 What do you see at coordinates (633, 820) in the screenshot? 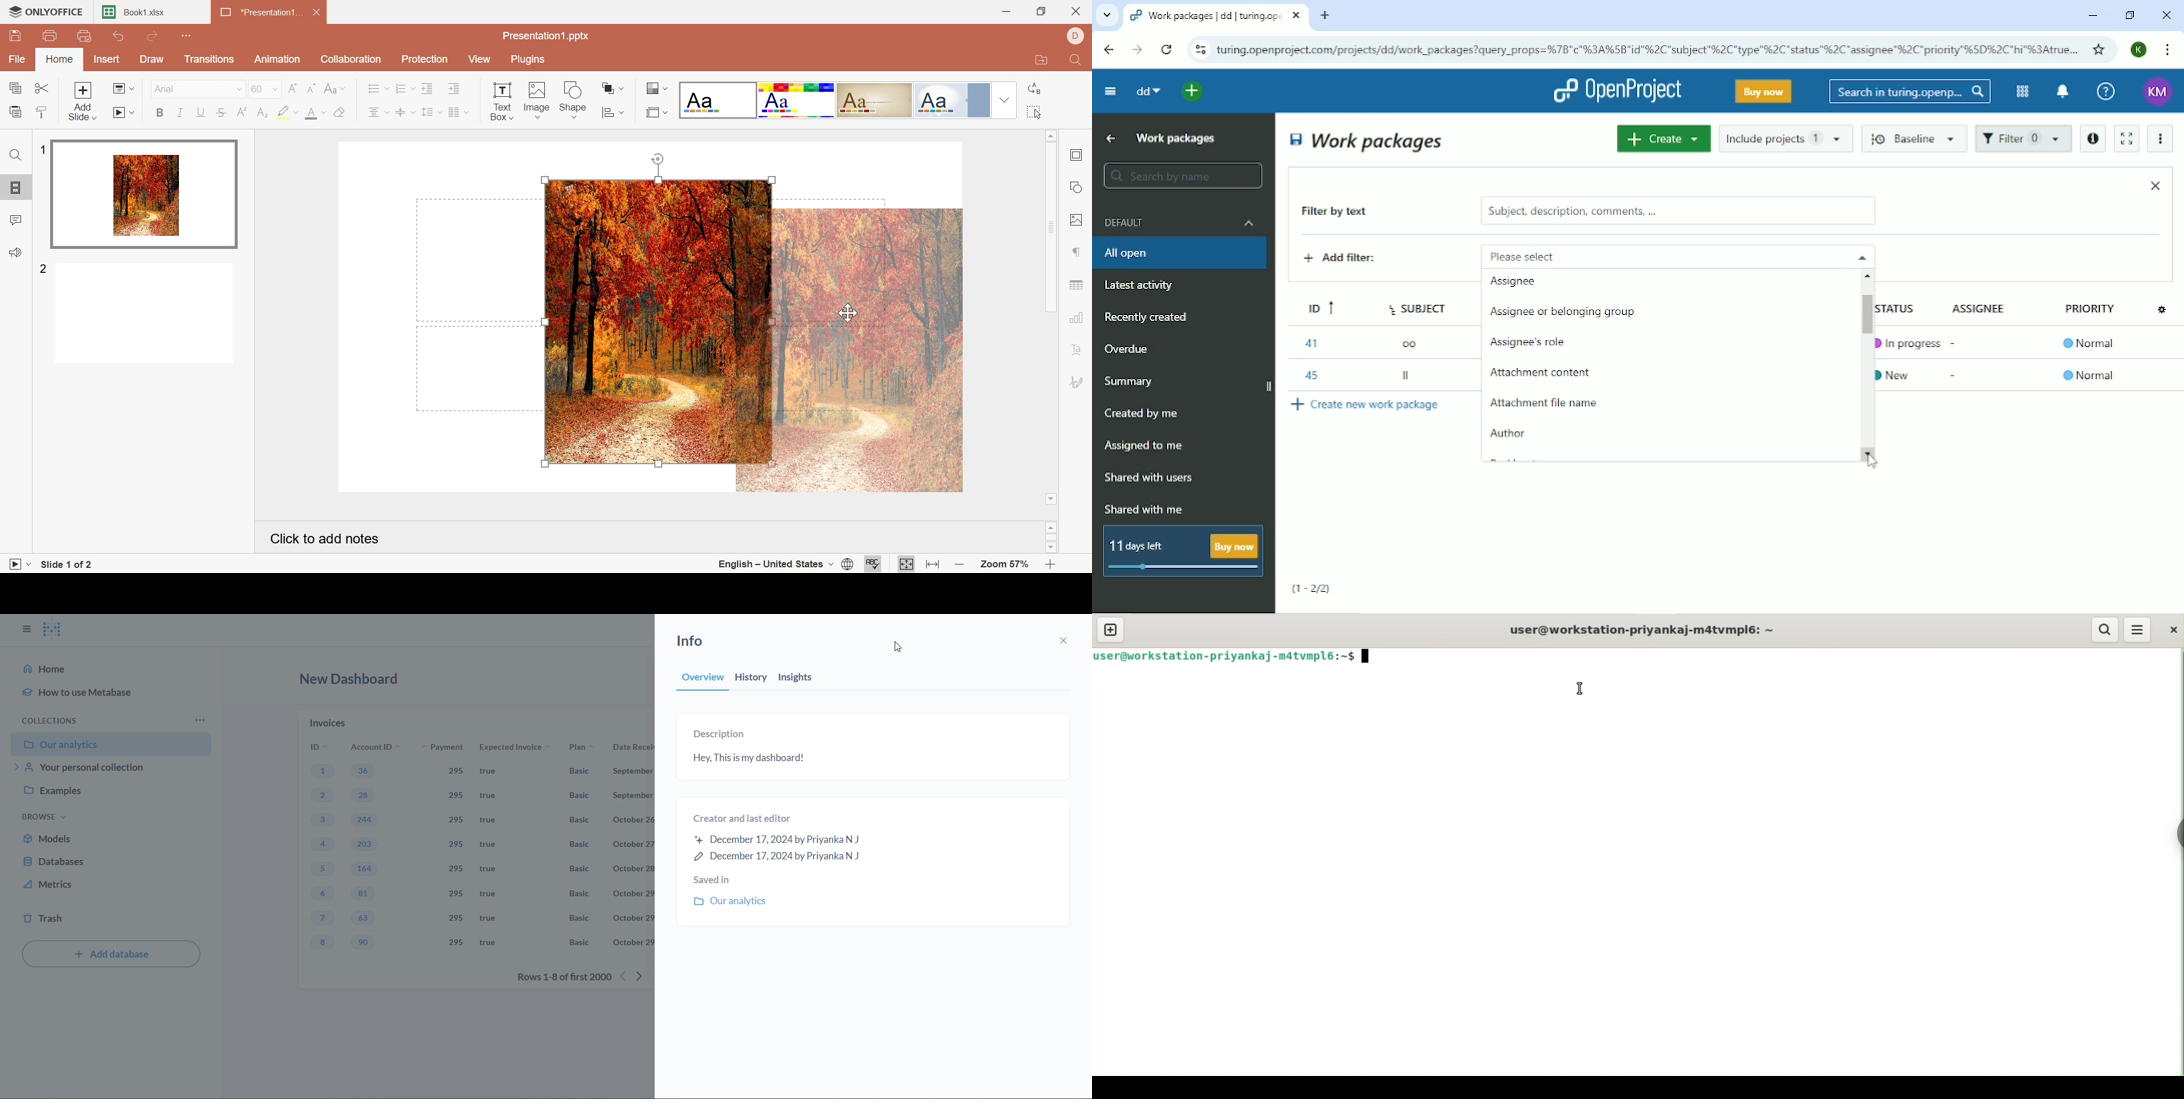
I see `october 26` at bounding box center [633, 820].